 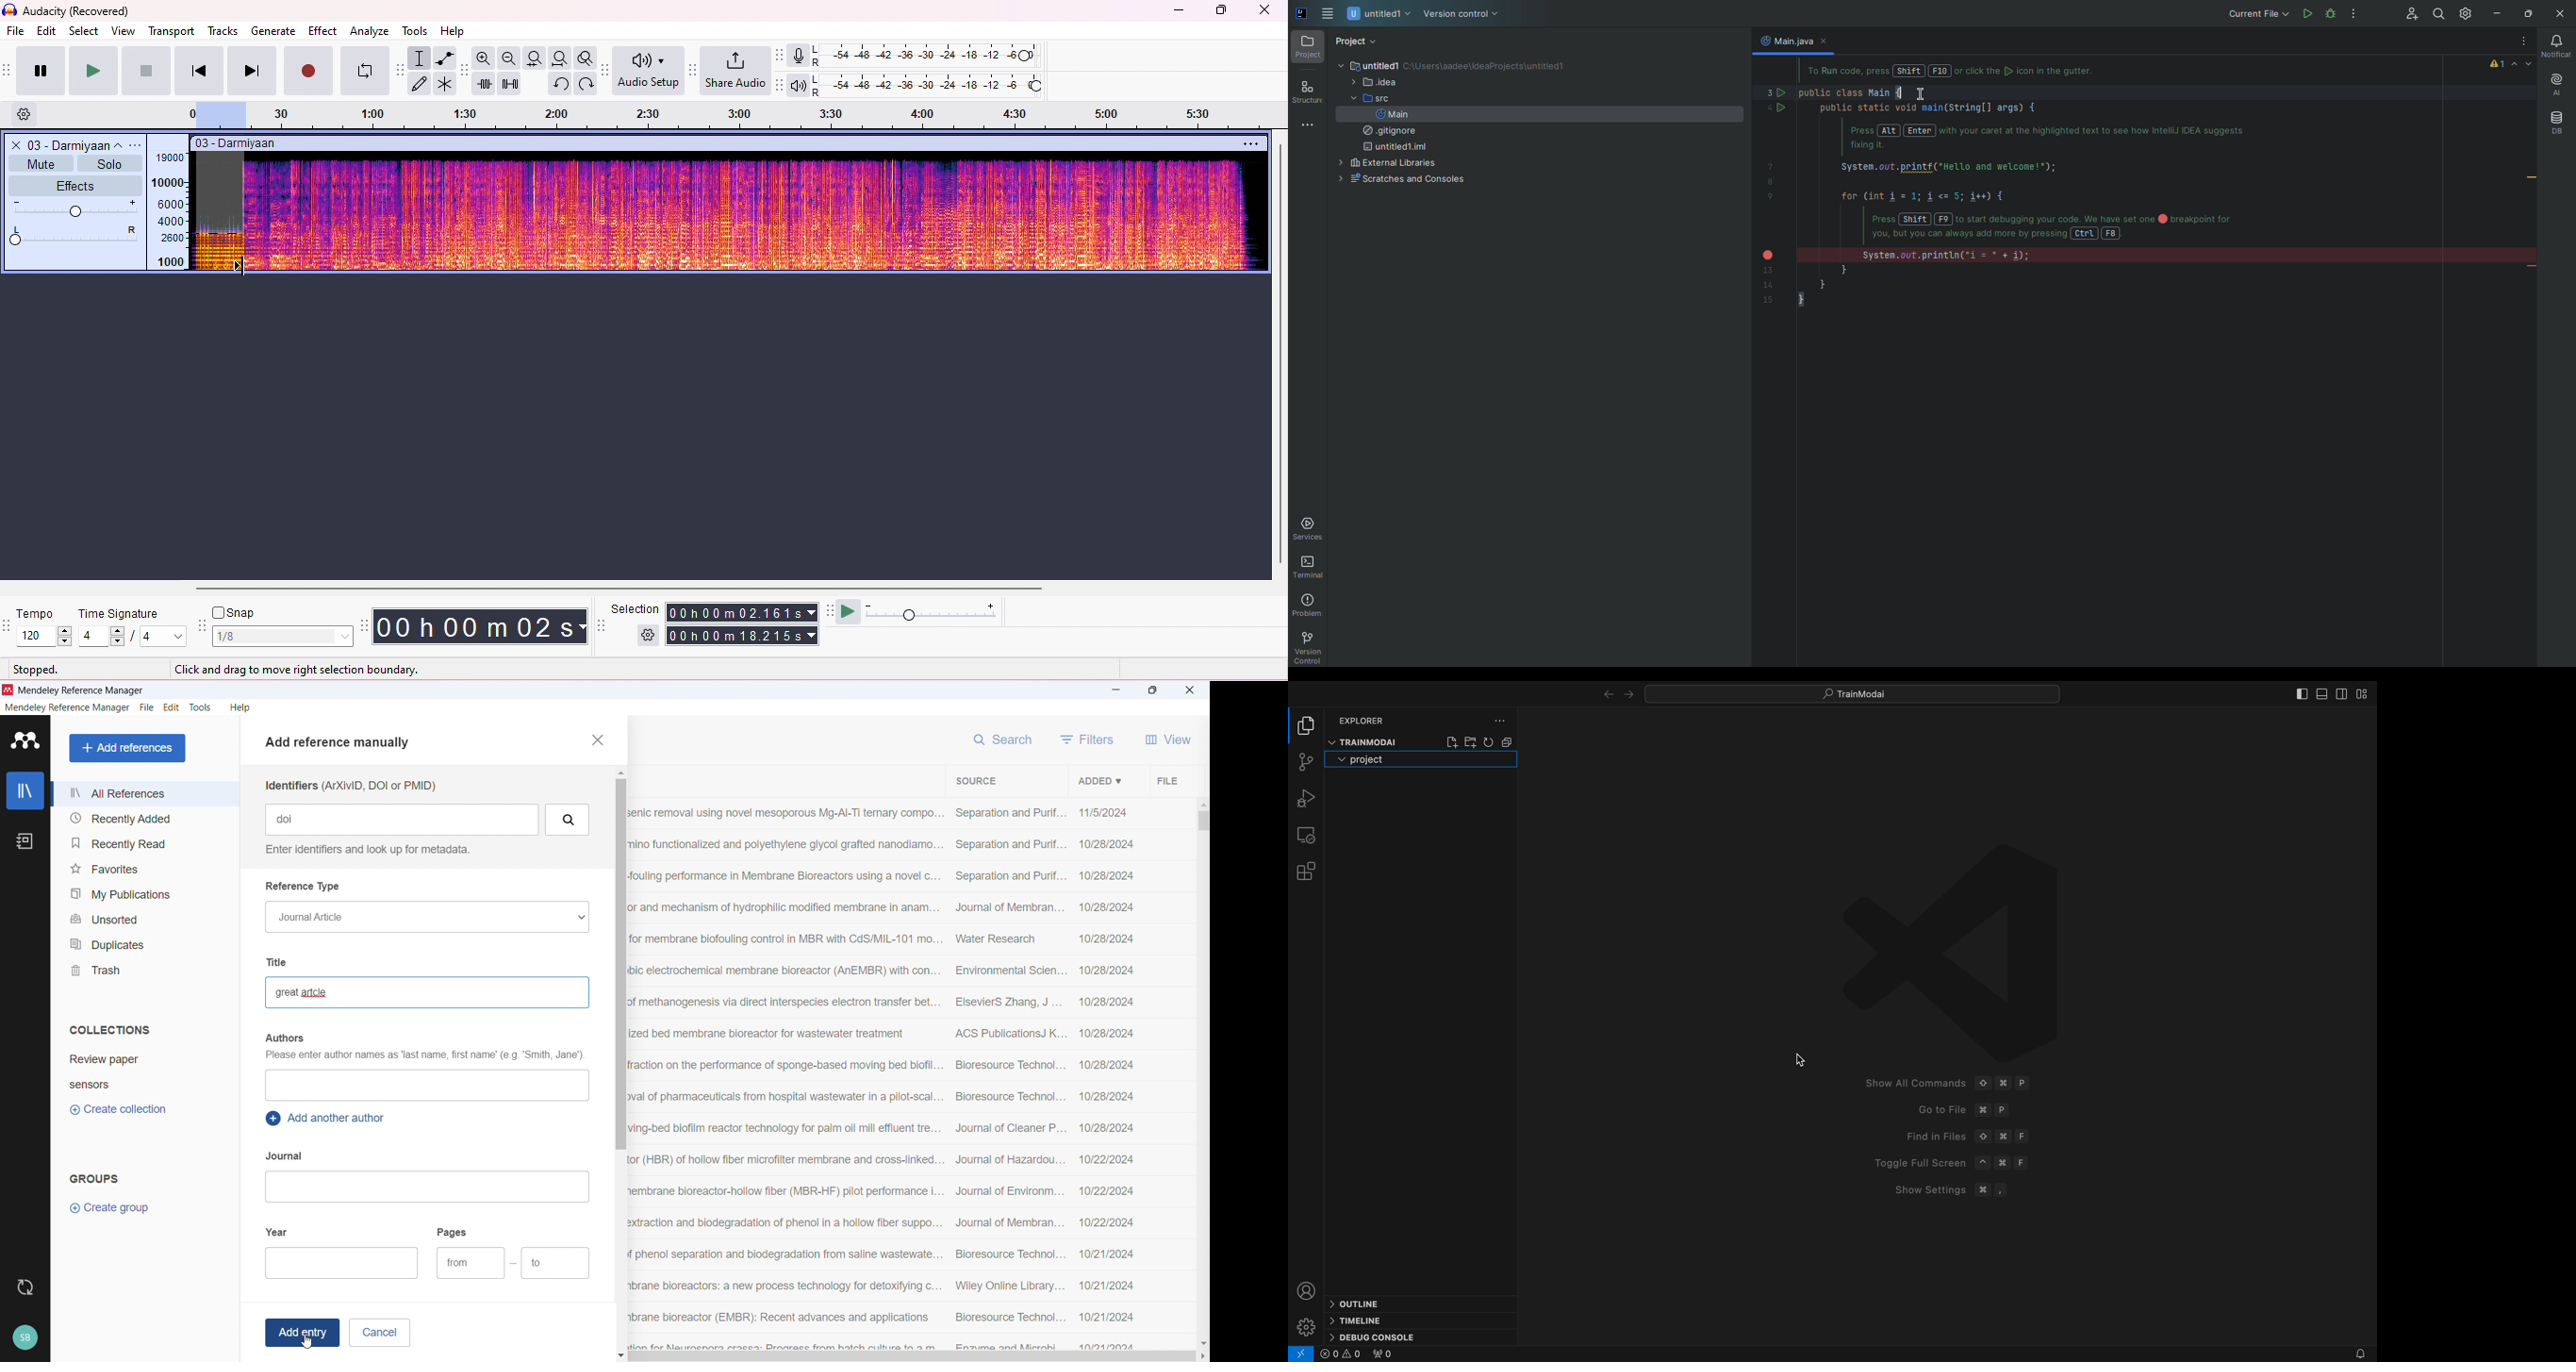 What do you see at coordinates (1774, 193) in the screenshot?
I see `line number and icons` at bounding box center [1774, 193].